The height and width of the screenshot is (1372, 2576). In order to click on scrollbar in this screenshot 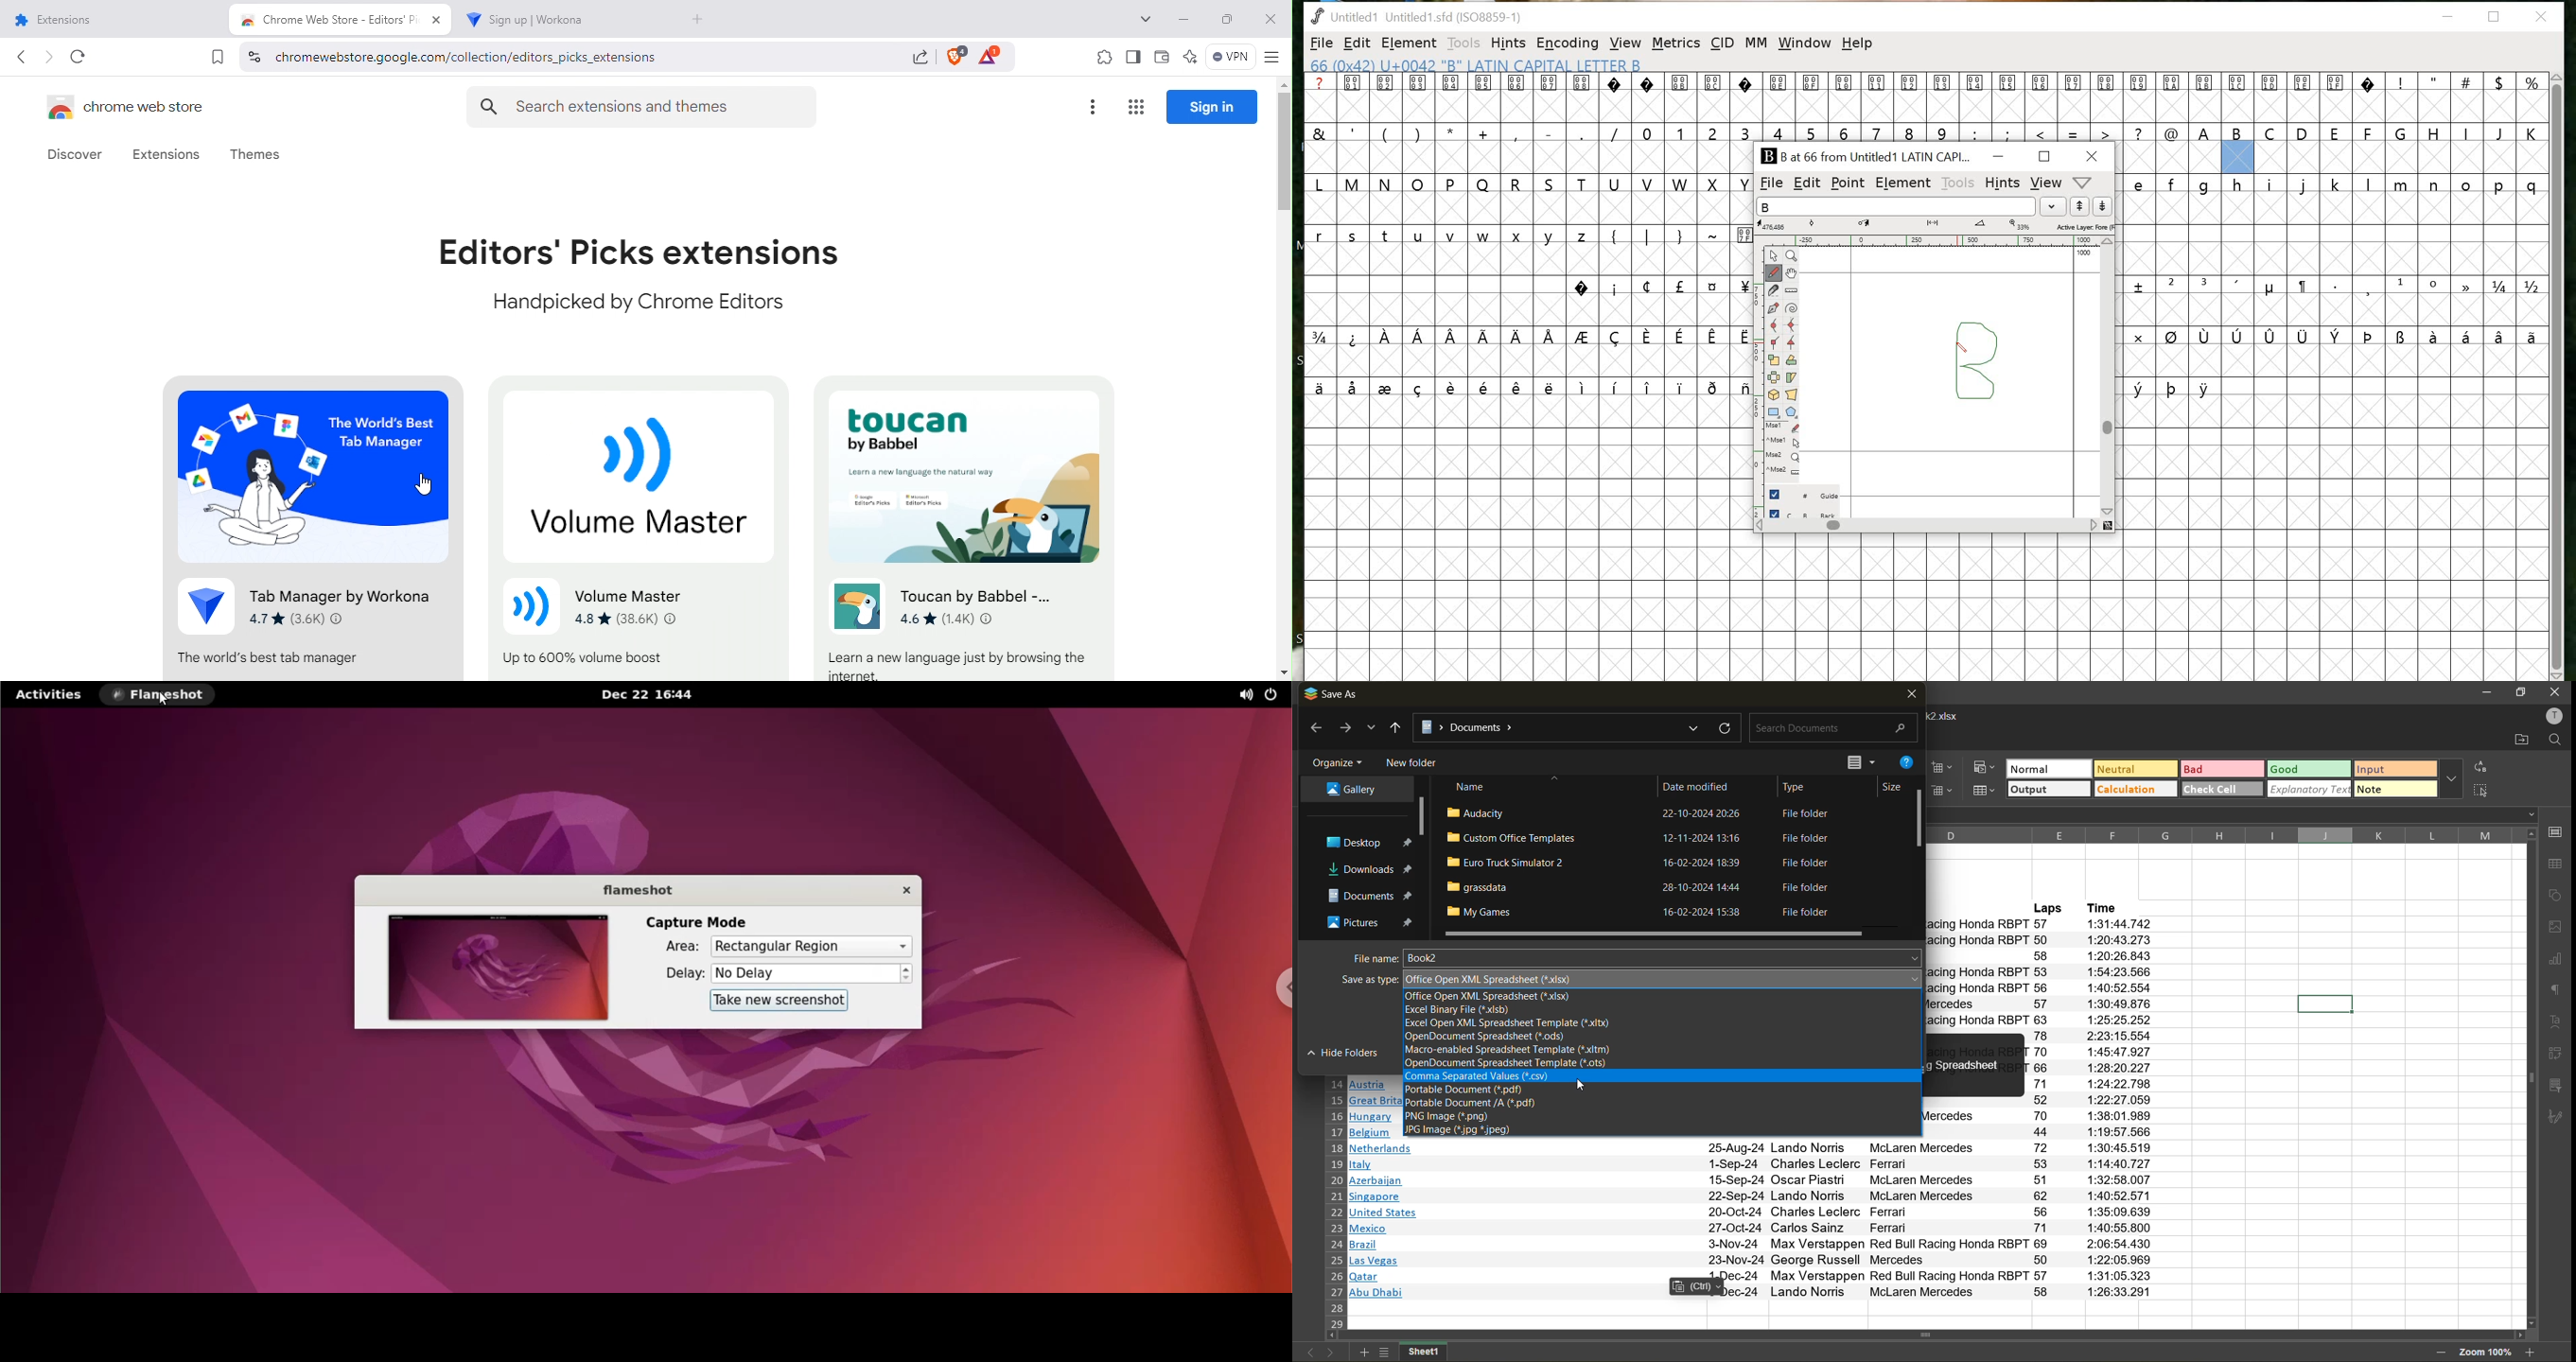, I will do `click(1933, 526)`.